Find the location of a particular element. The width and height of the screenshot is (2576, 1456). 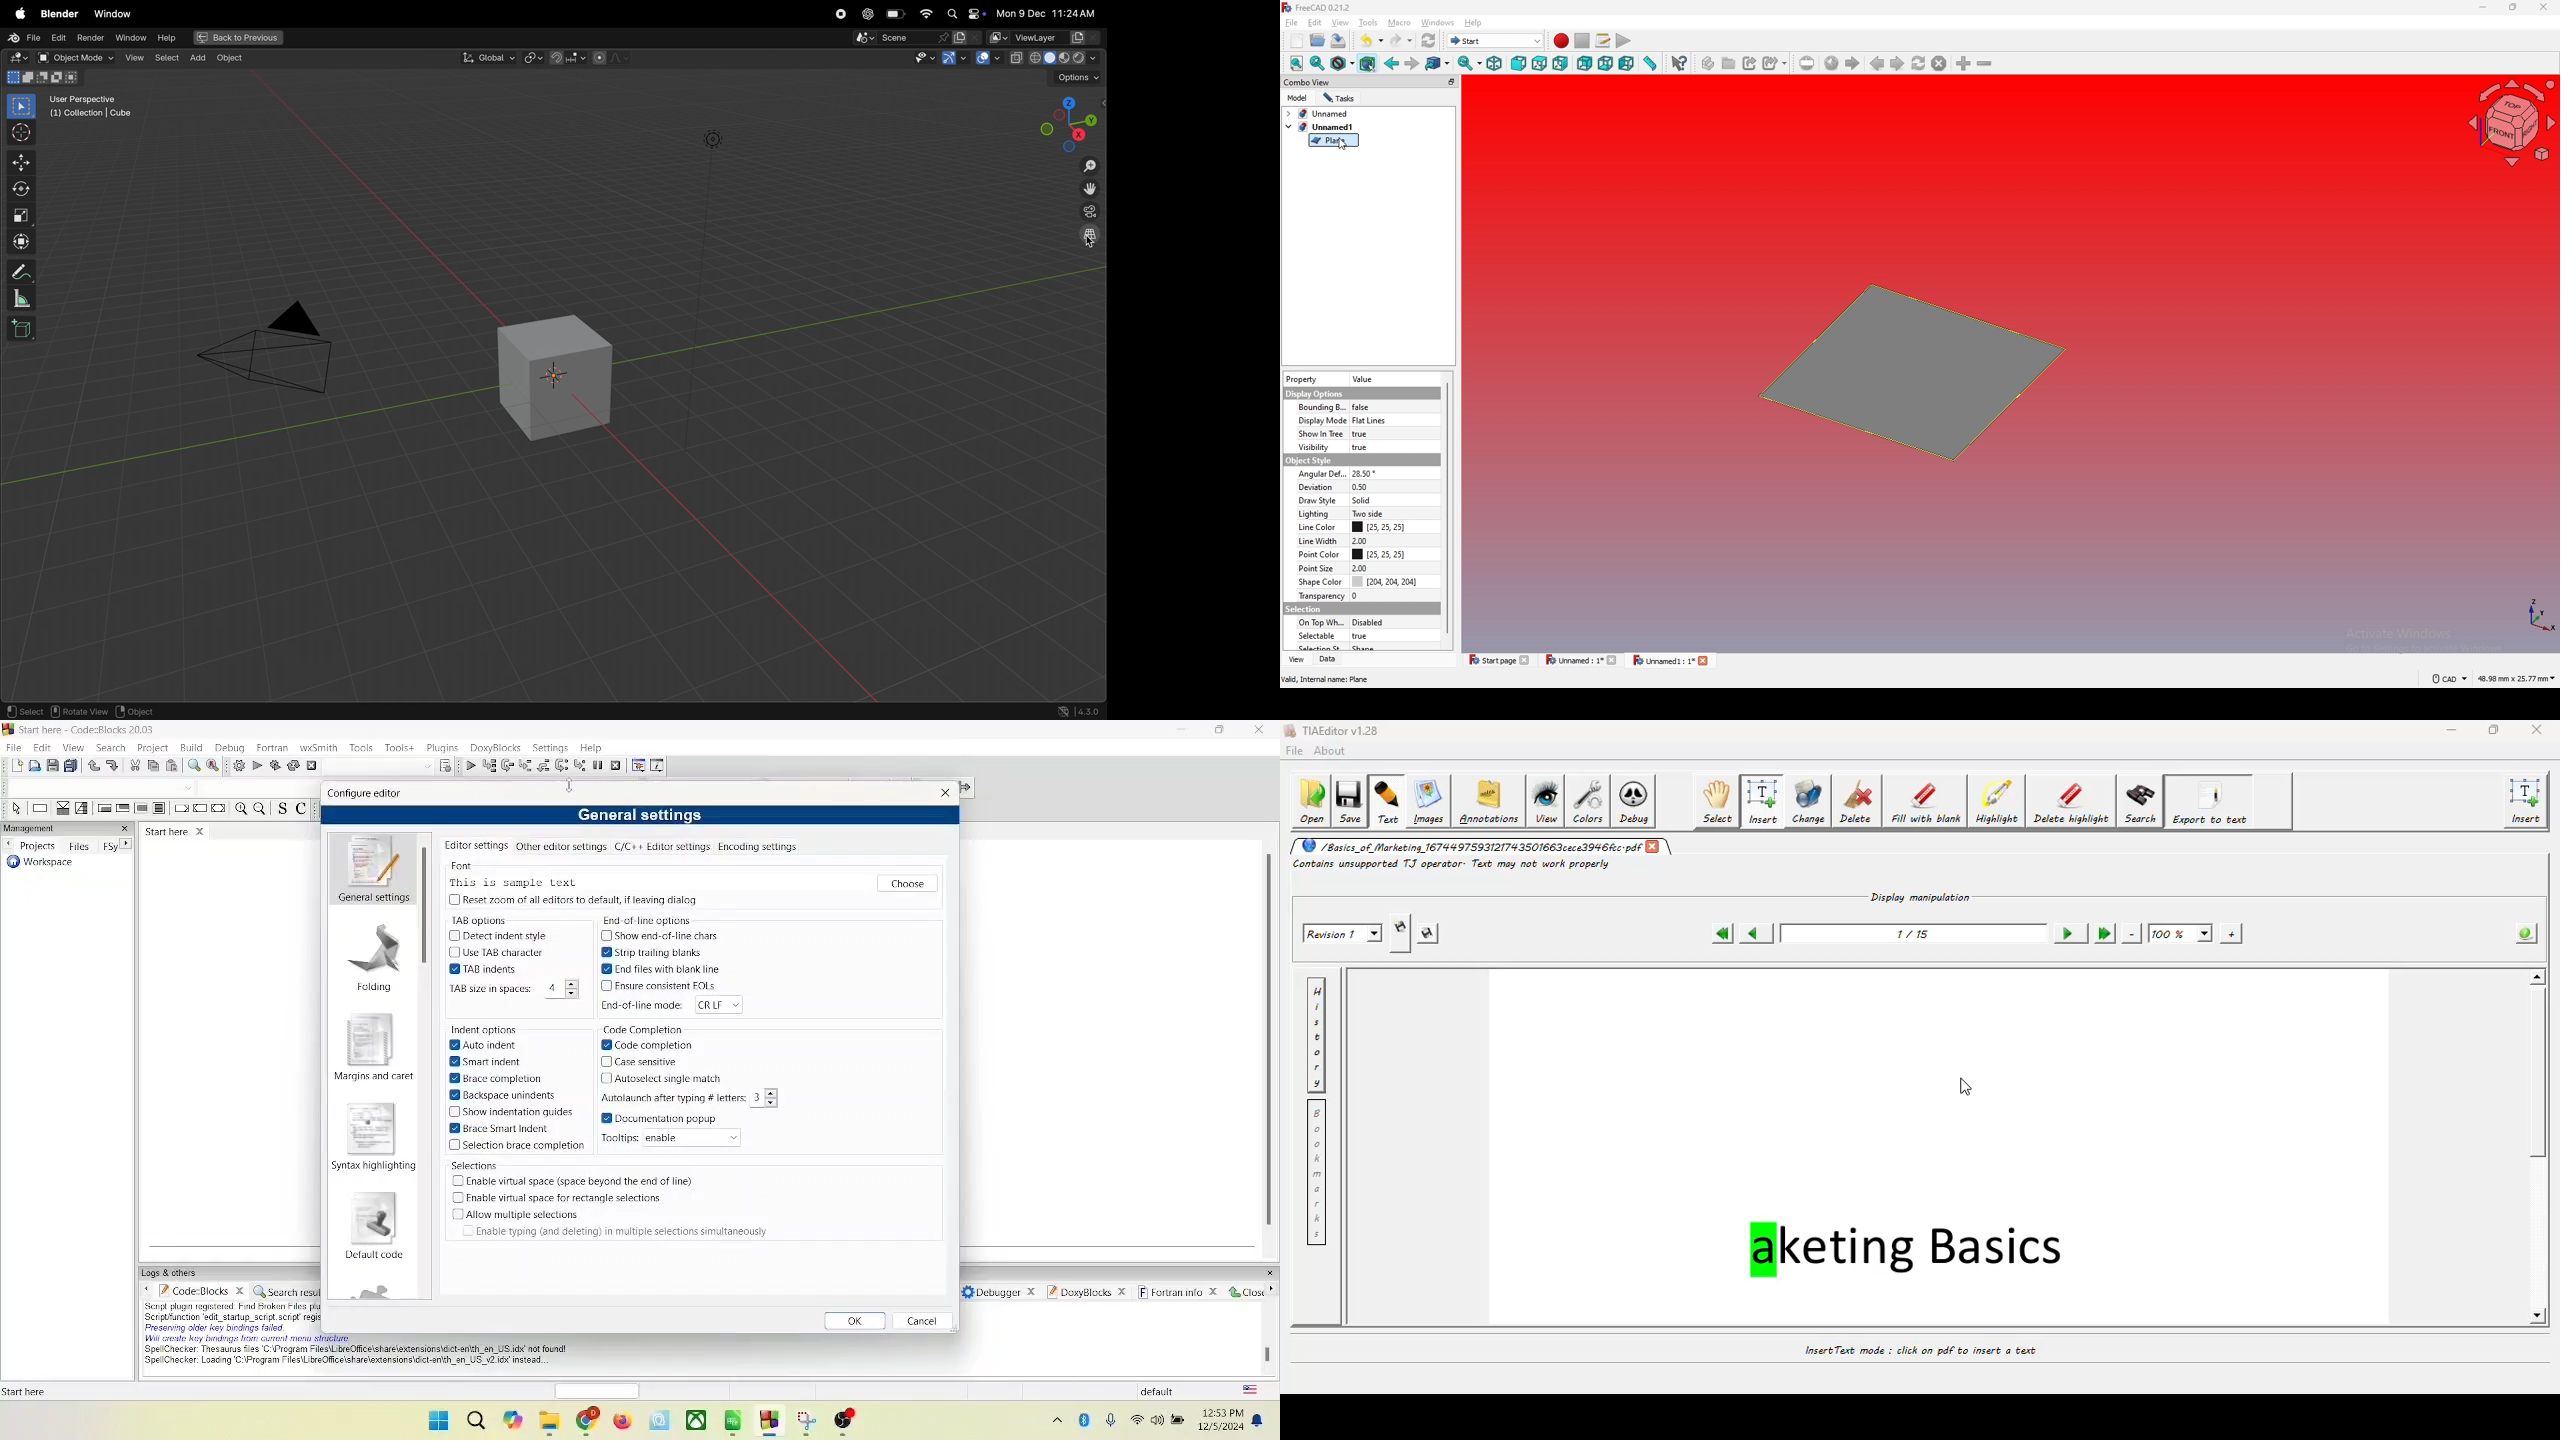

font is located at coordinates (459, 864).